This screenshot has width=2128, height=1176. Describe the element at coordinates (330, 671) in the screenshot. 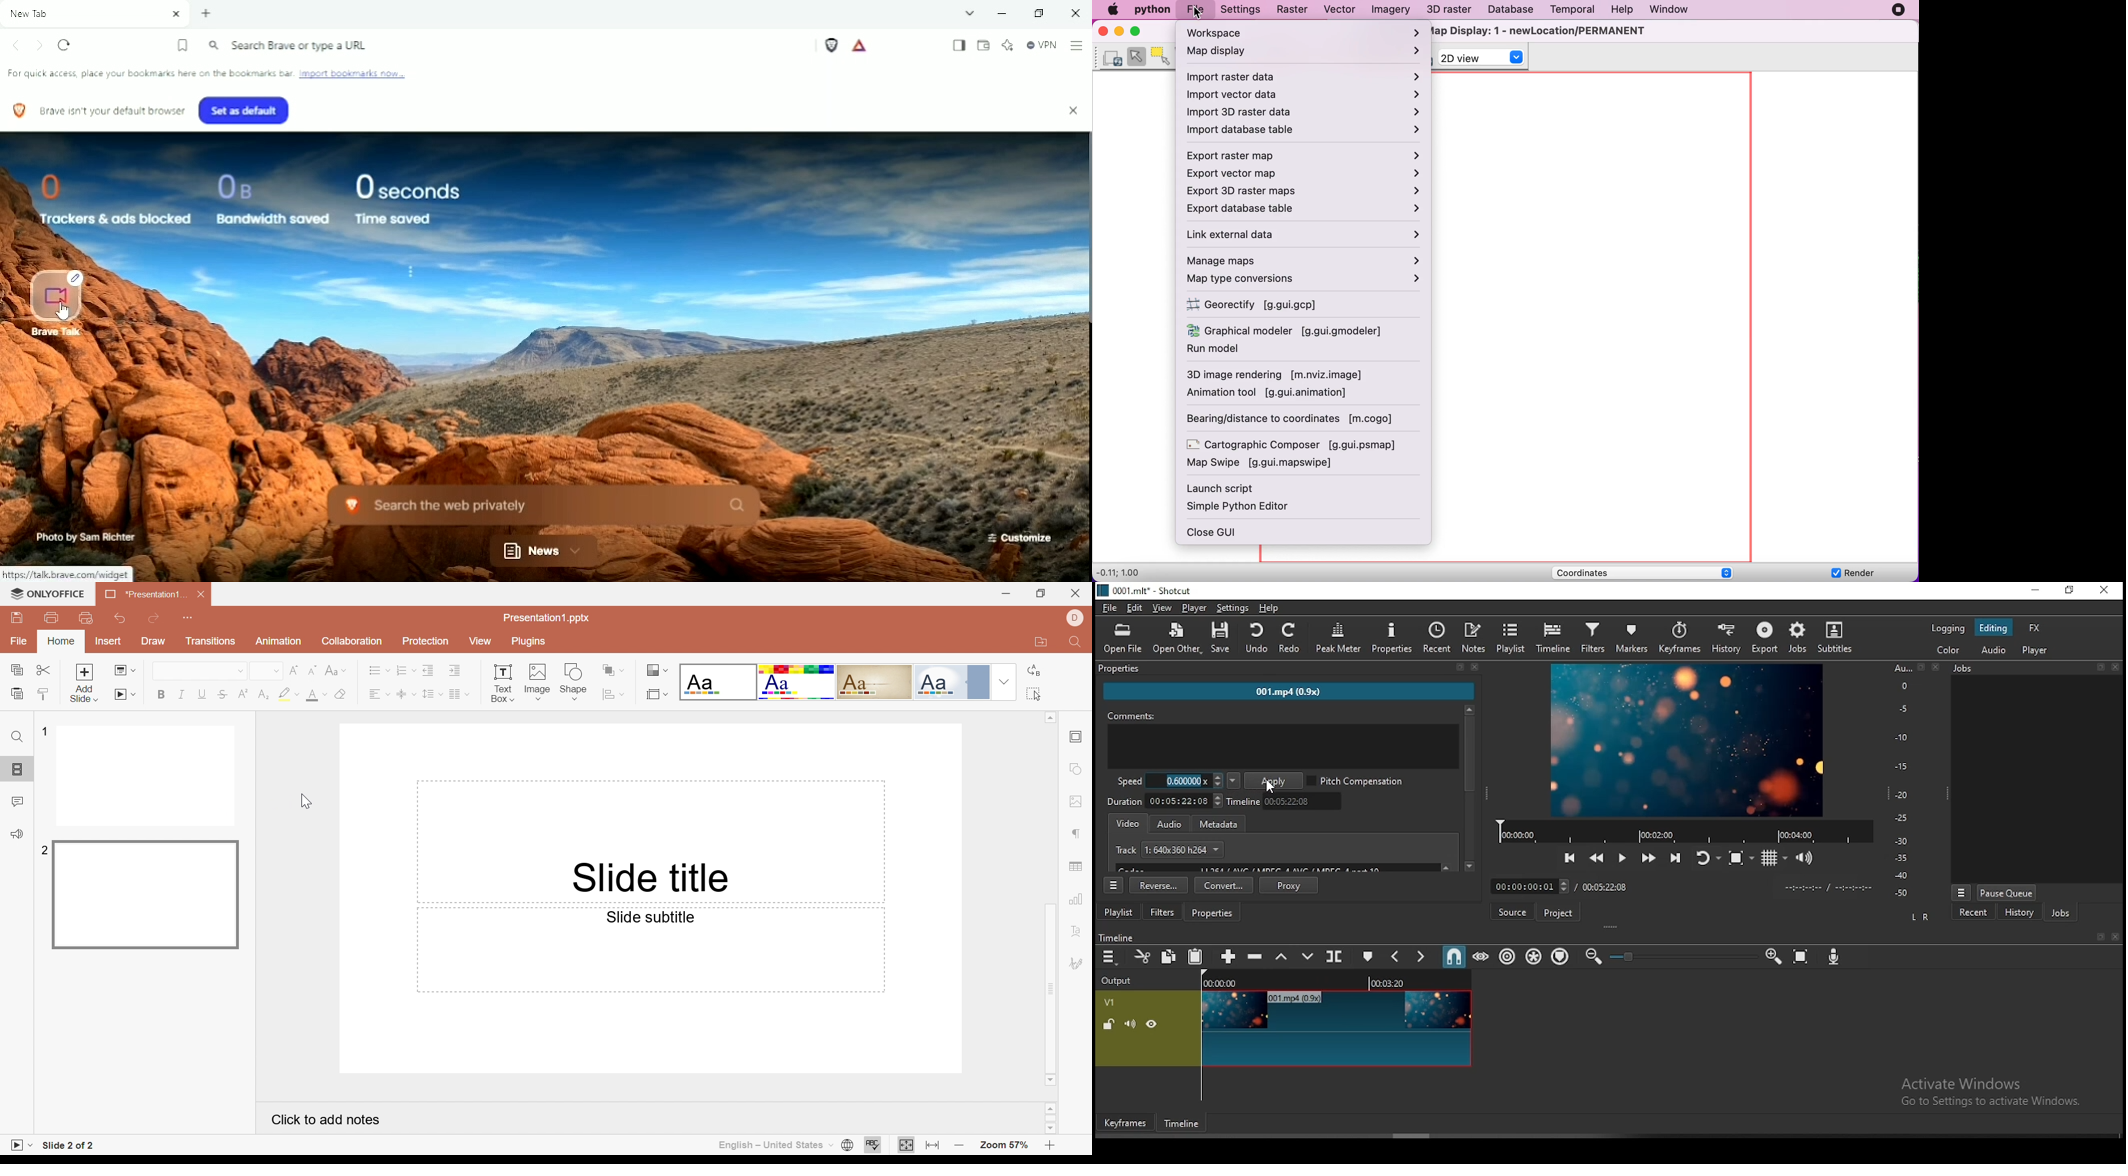

I see `Change case` at that location.